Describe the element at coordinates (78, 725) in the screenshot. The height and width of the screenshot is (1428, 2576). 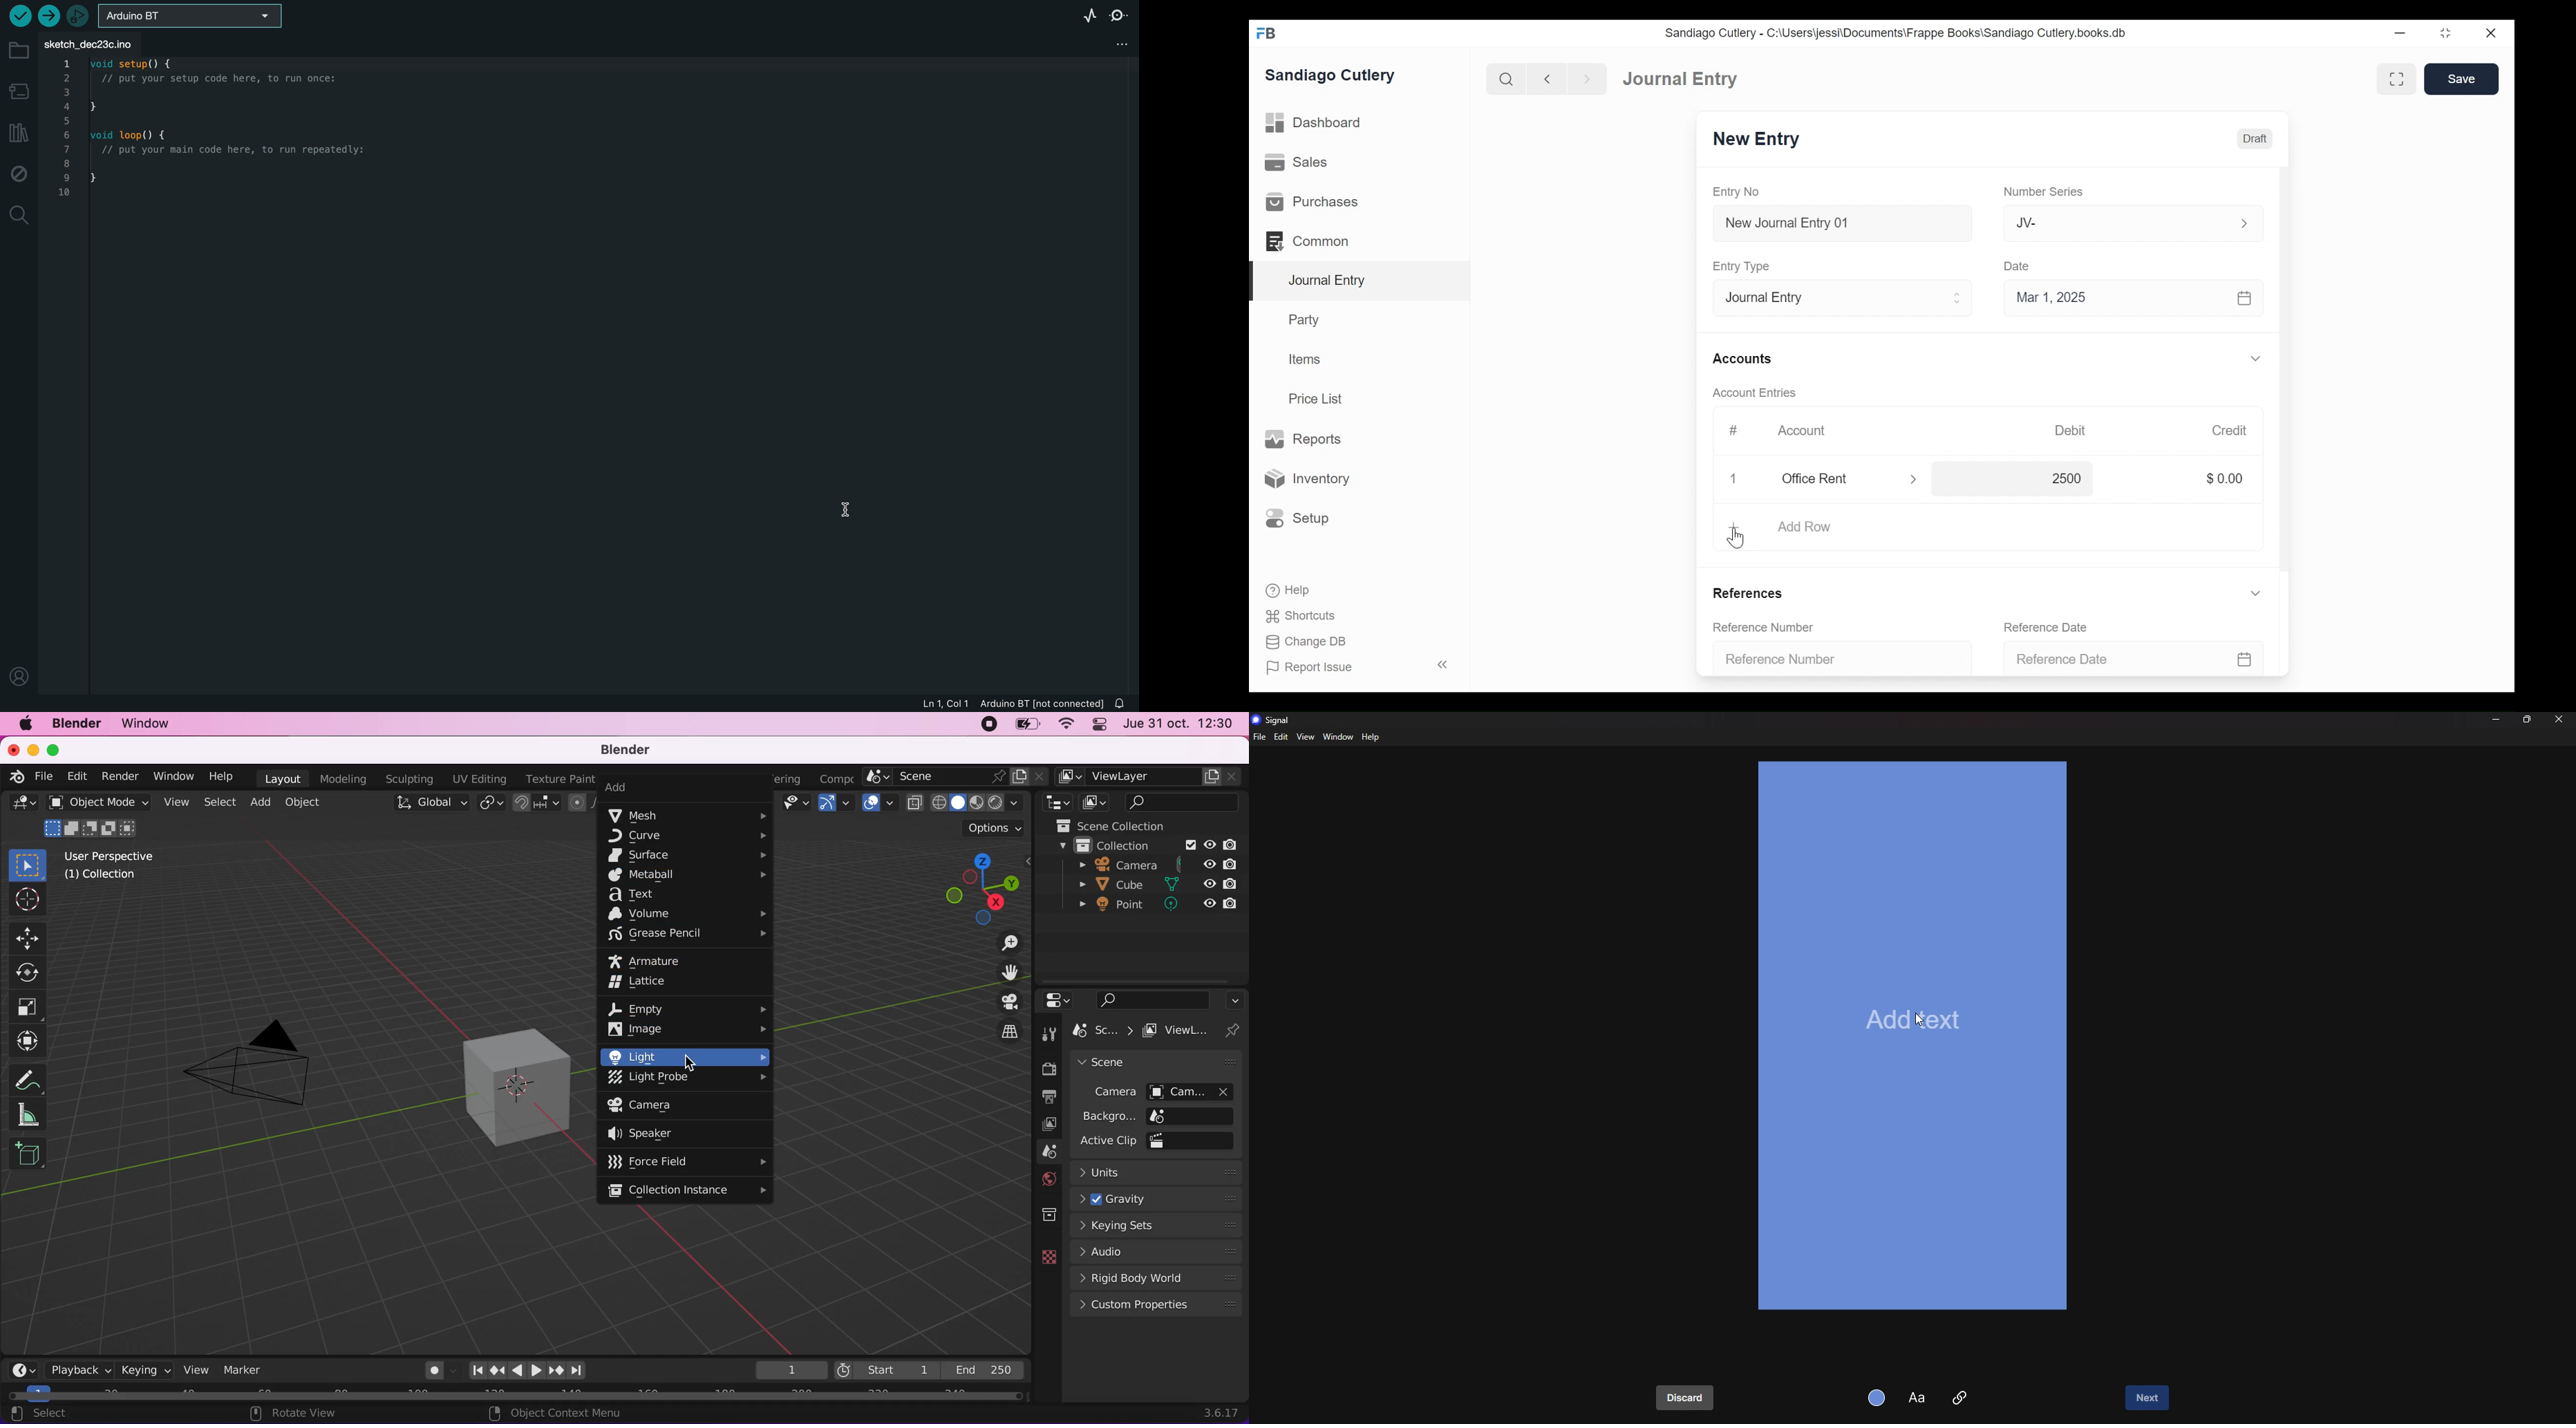
I see `blender` at that location.